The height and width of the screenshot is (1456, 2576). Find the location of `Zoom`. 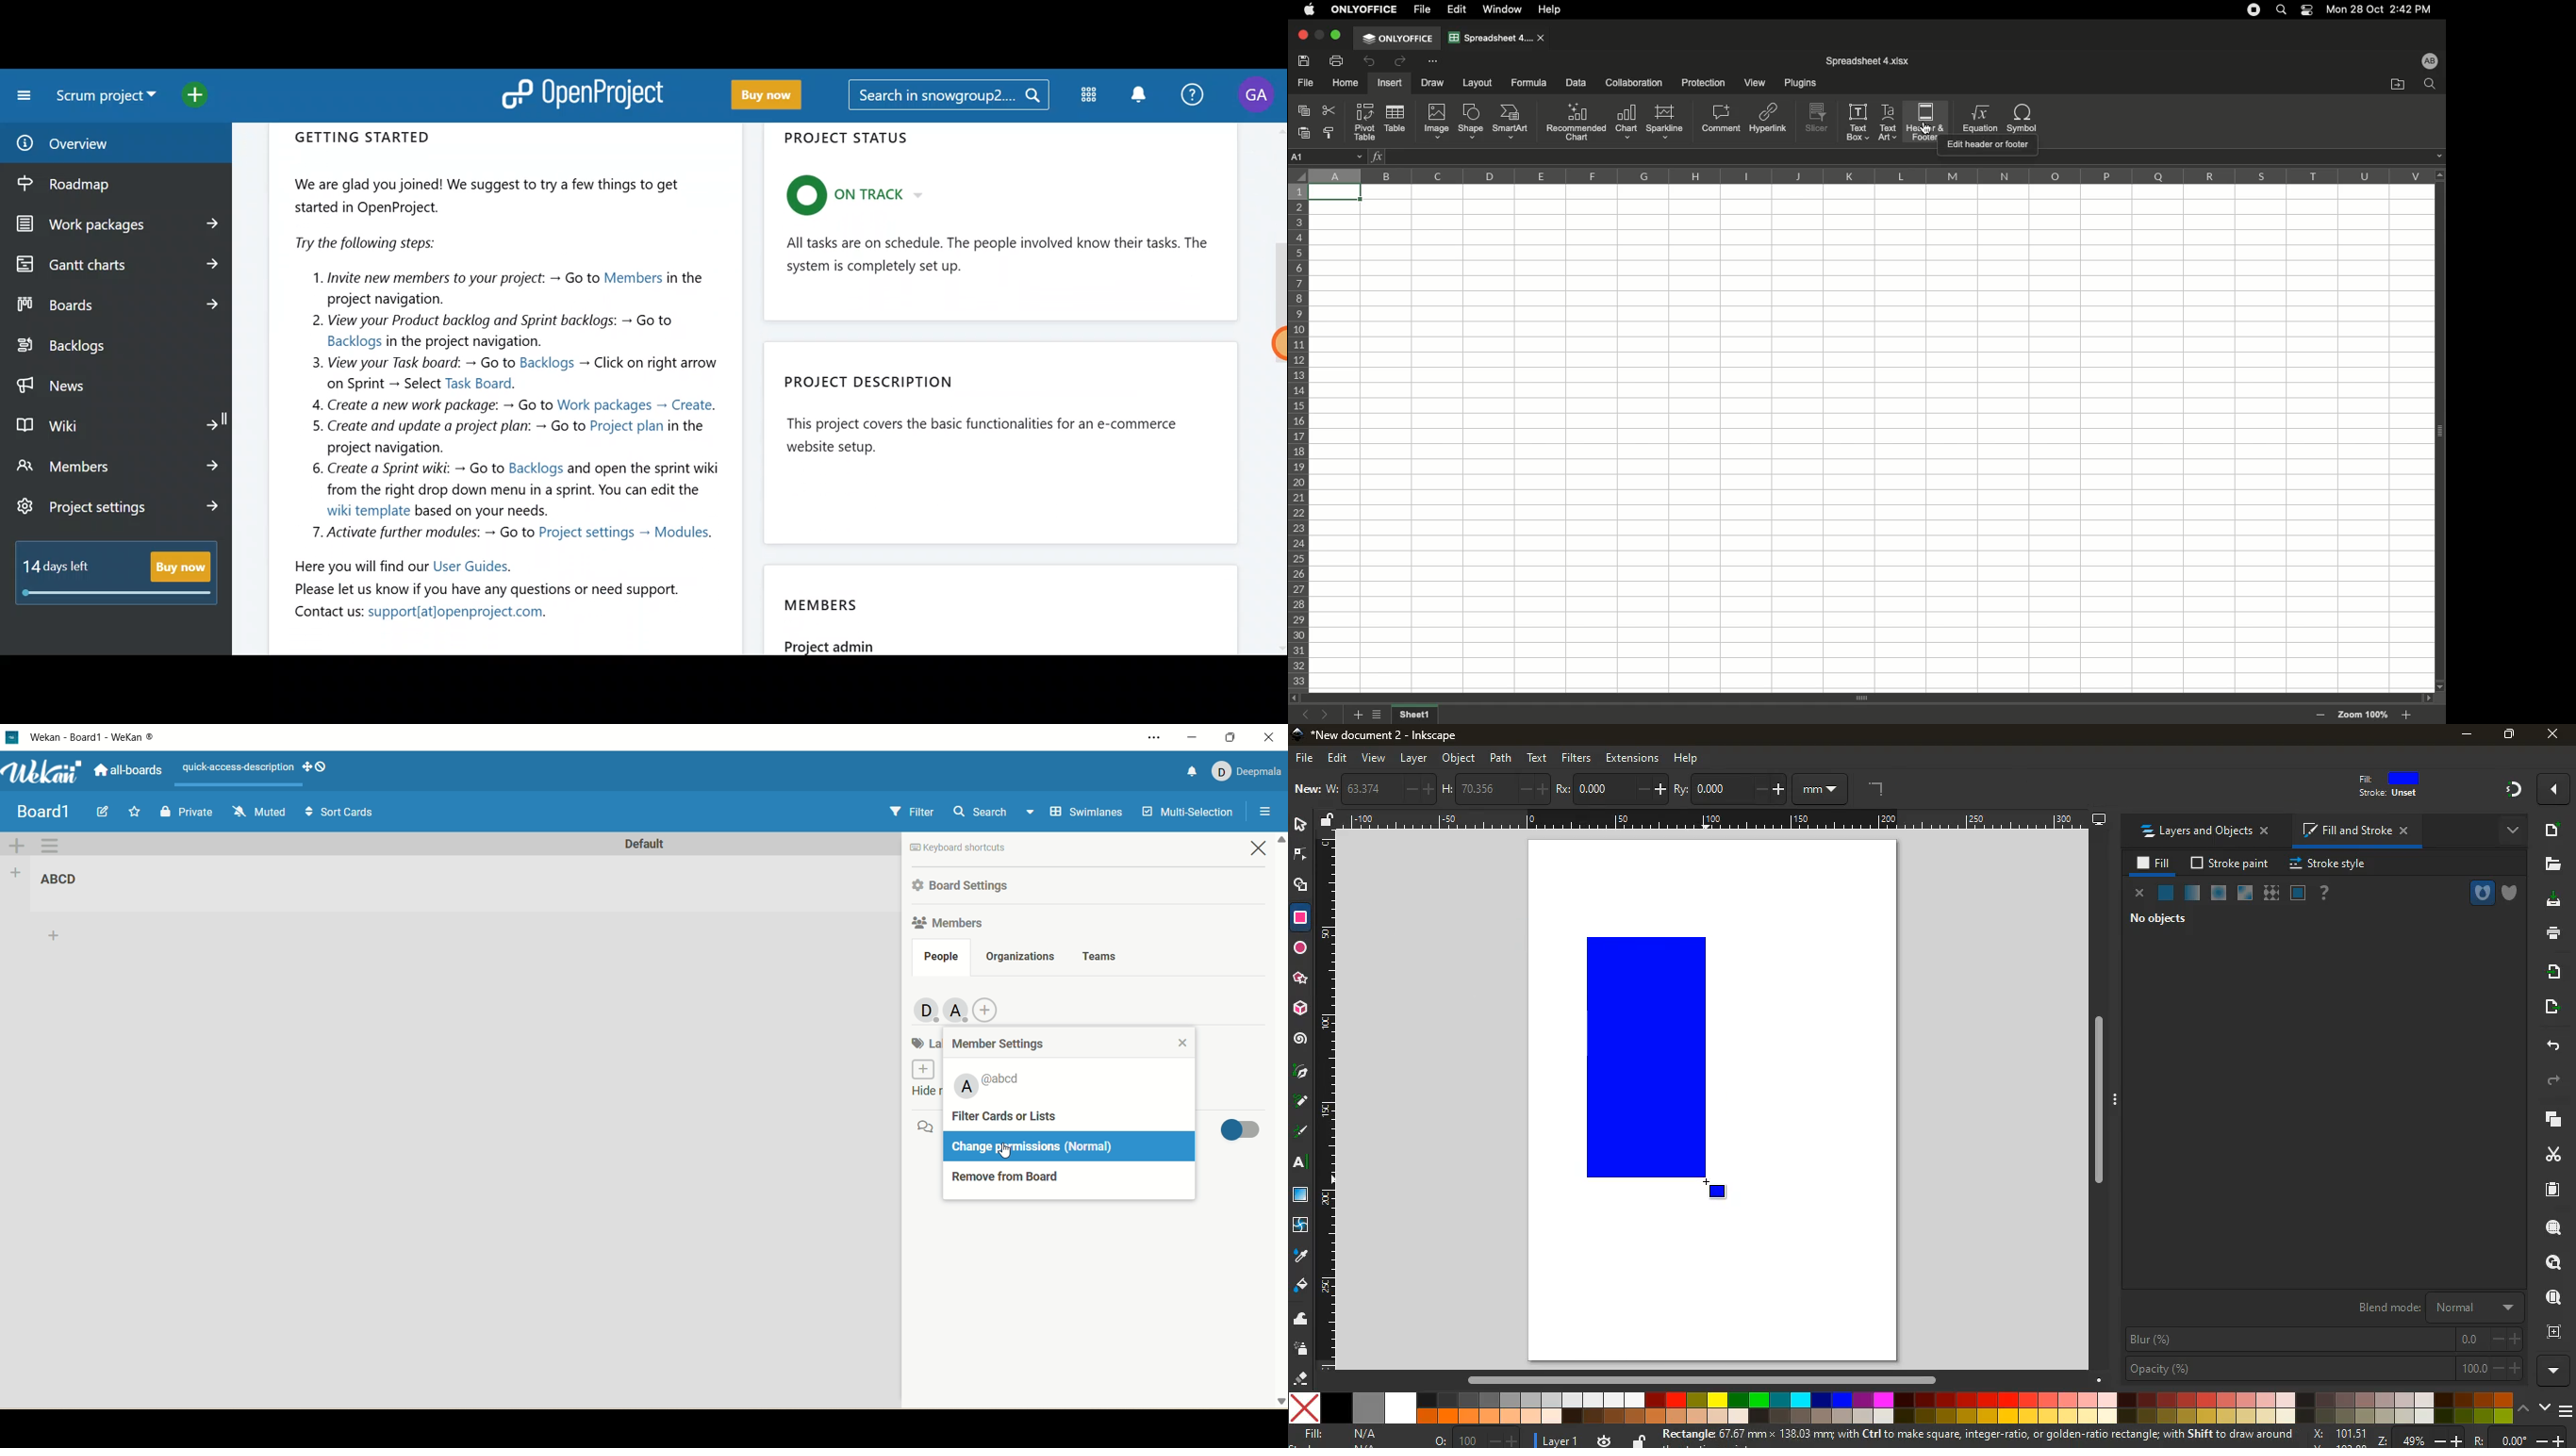

Zoom is located at coordinates (2364, 714).